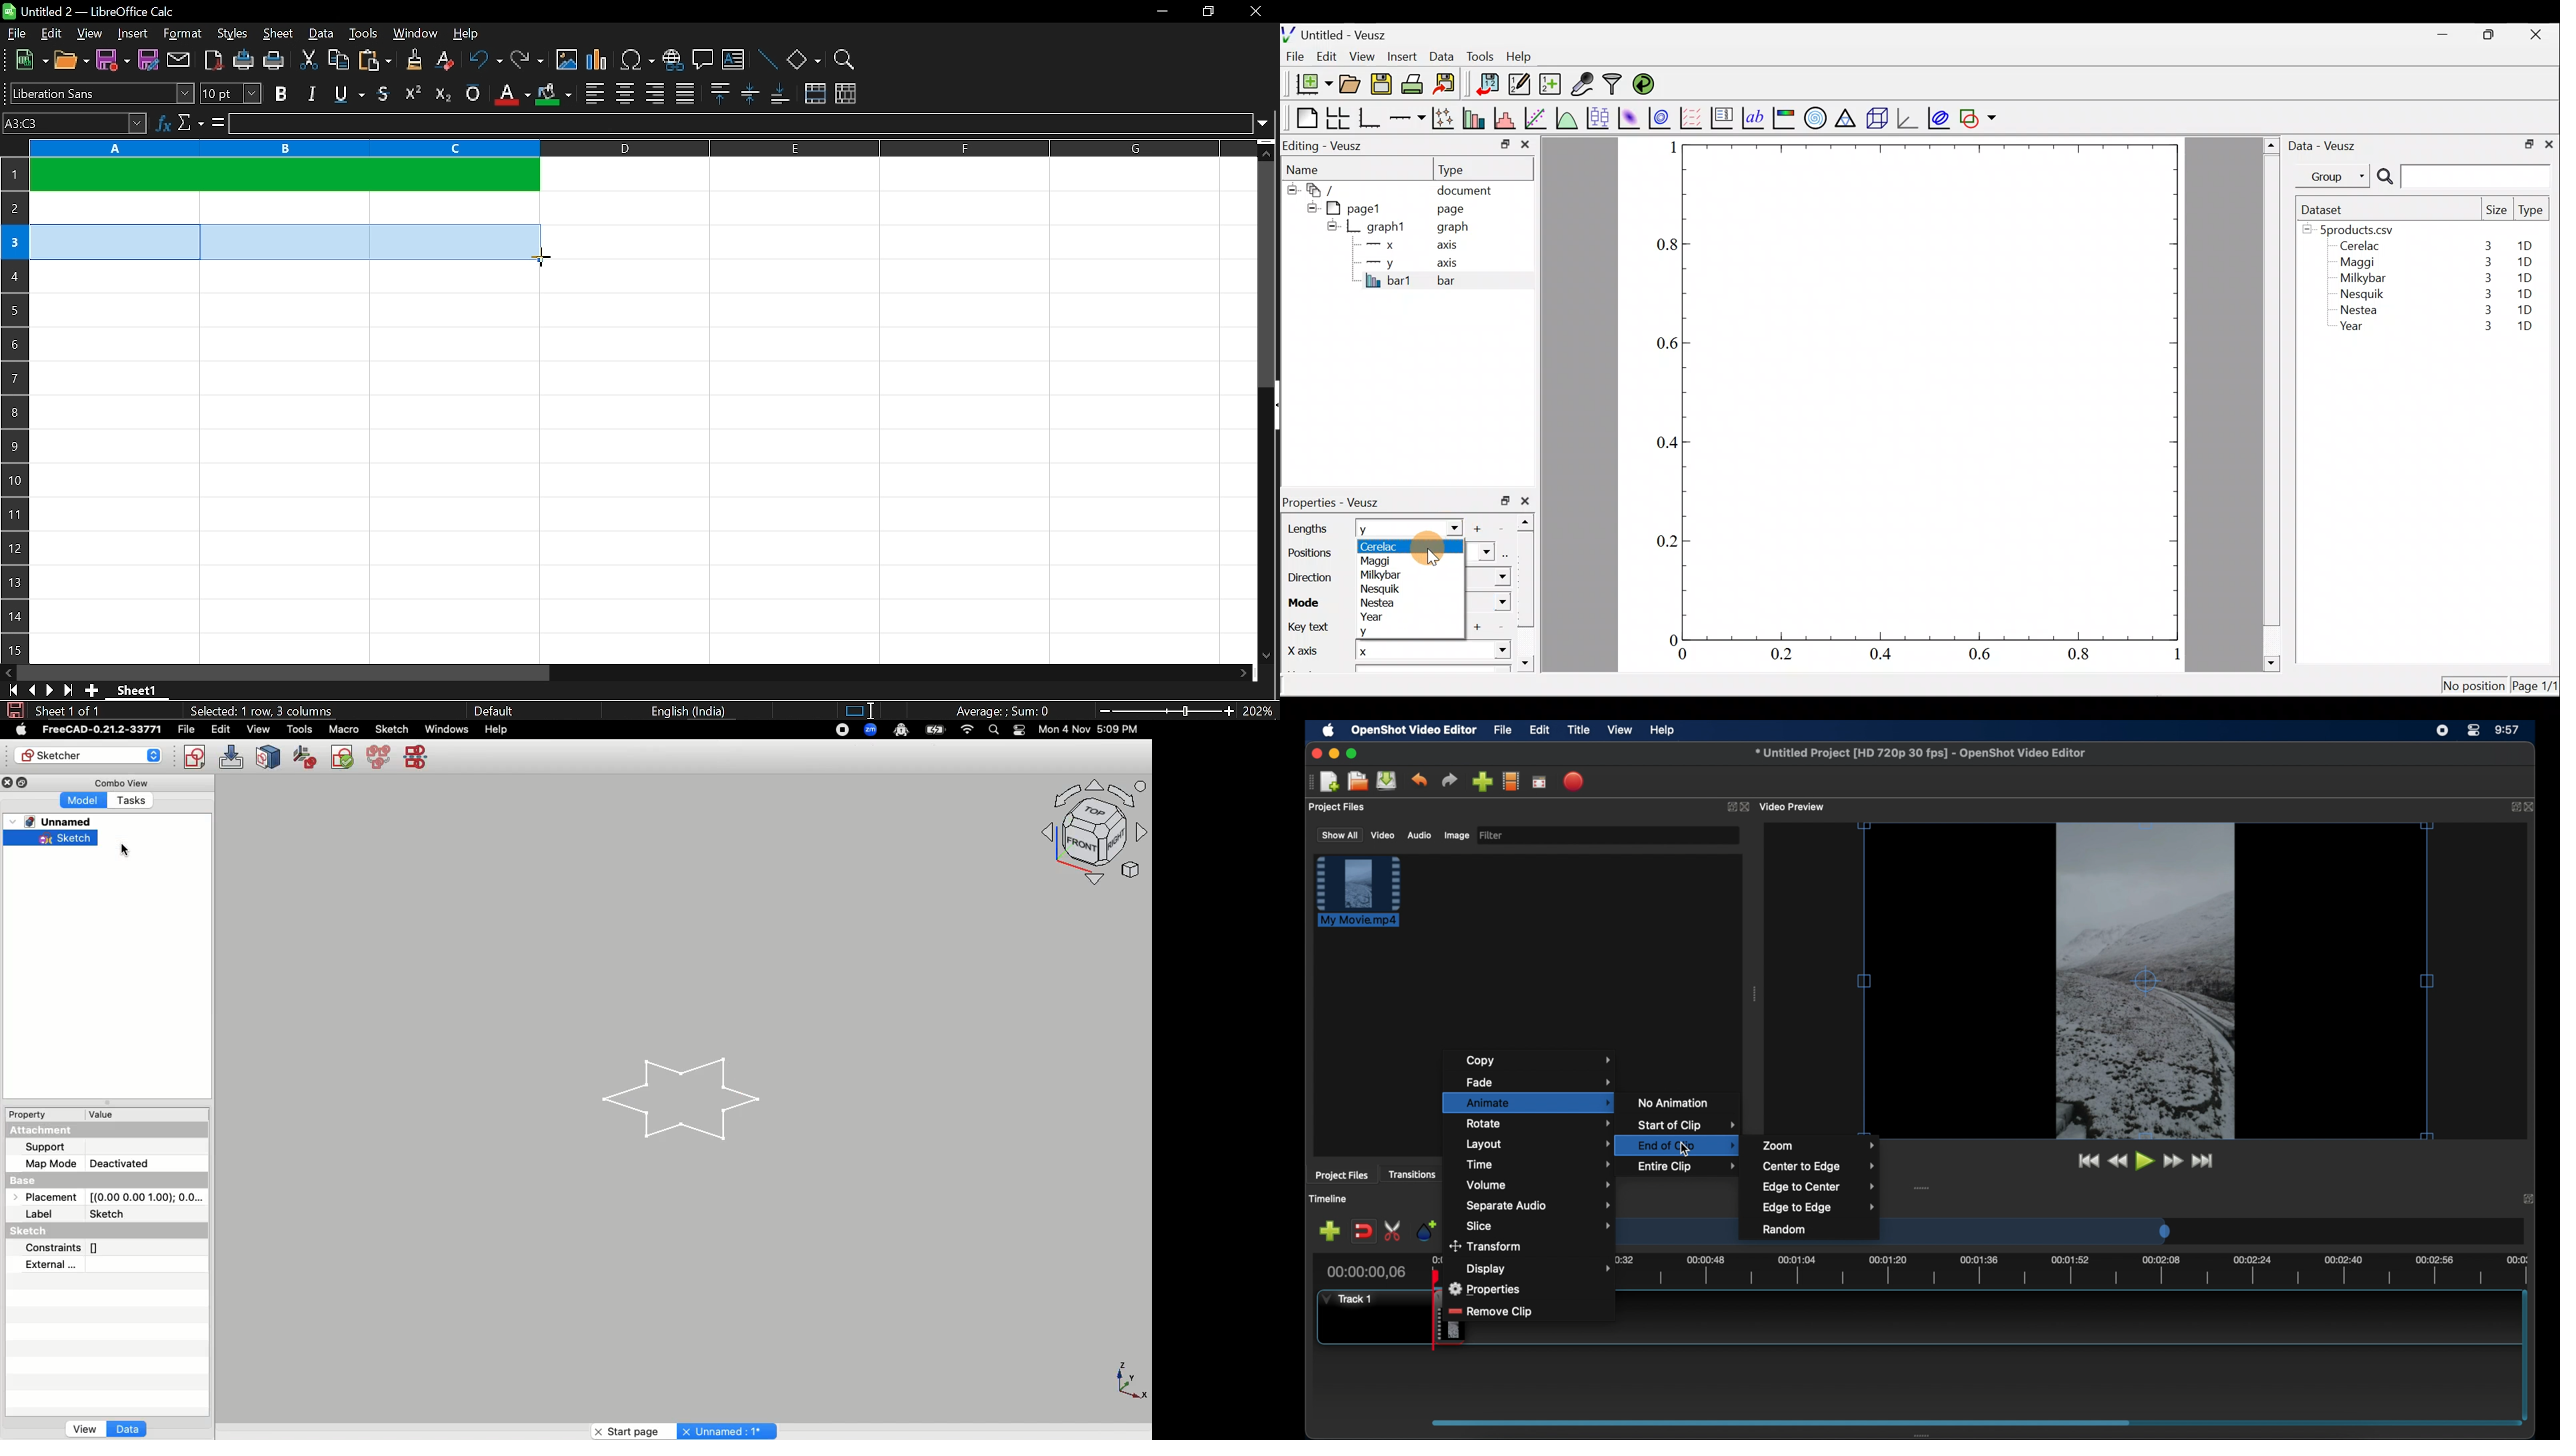  I want to click on Network, so click(968, 730).